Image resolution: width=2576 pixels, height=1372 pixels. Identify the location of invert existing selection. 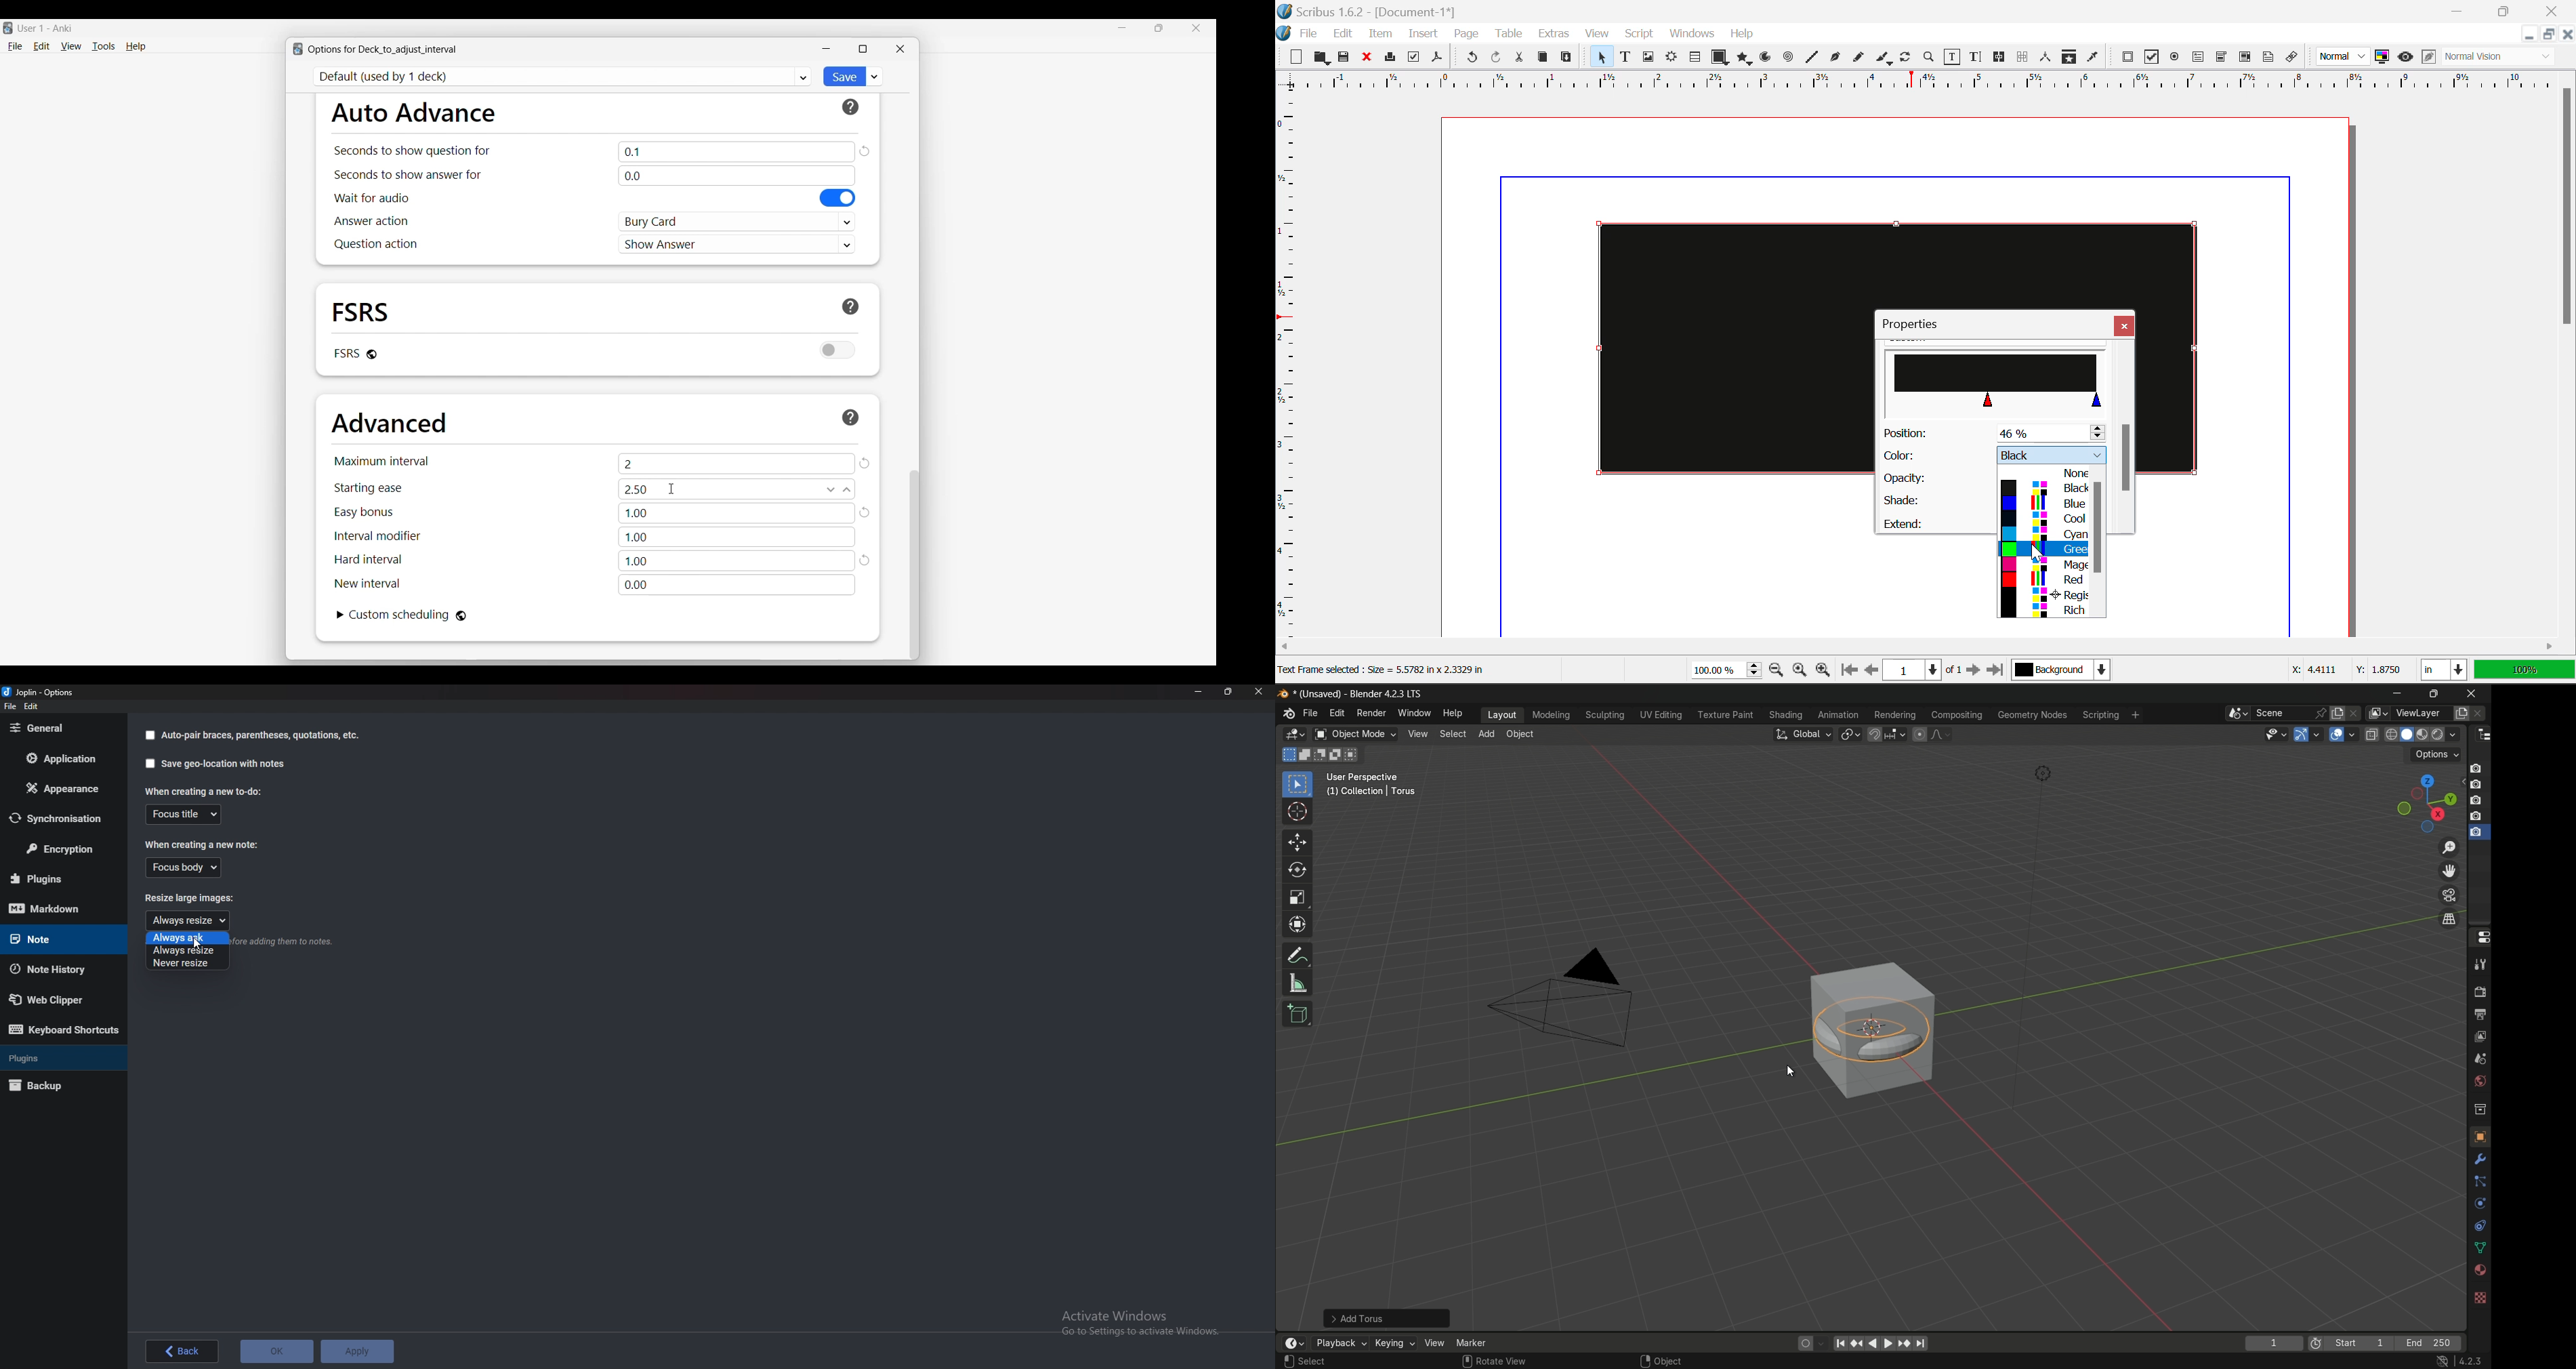
(1338, 755).